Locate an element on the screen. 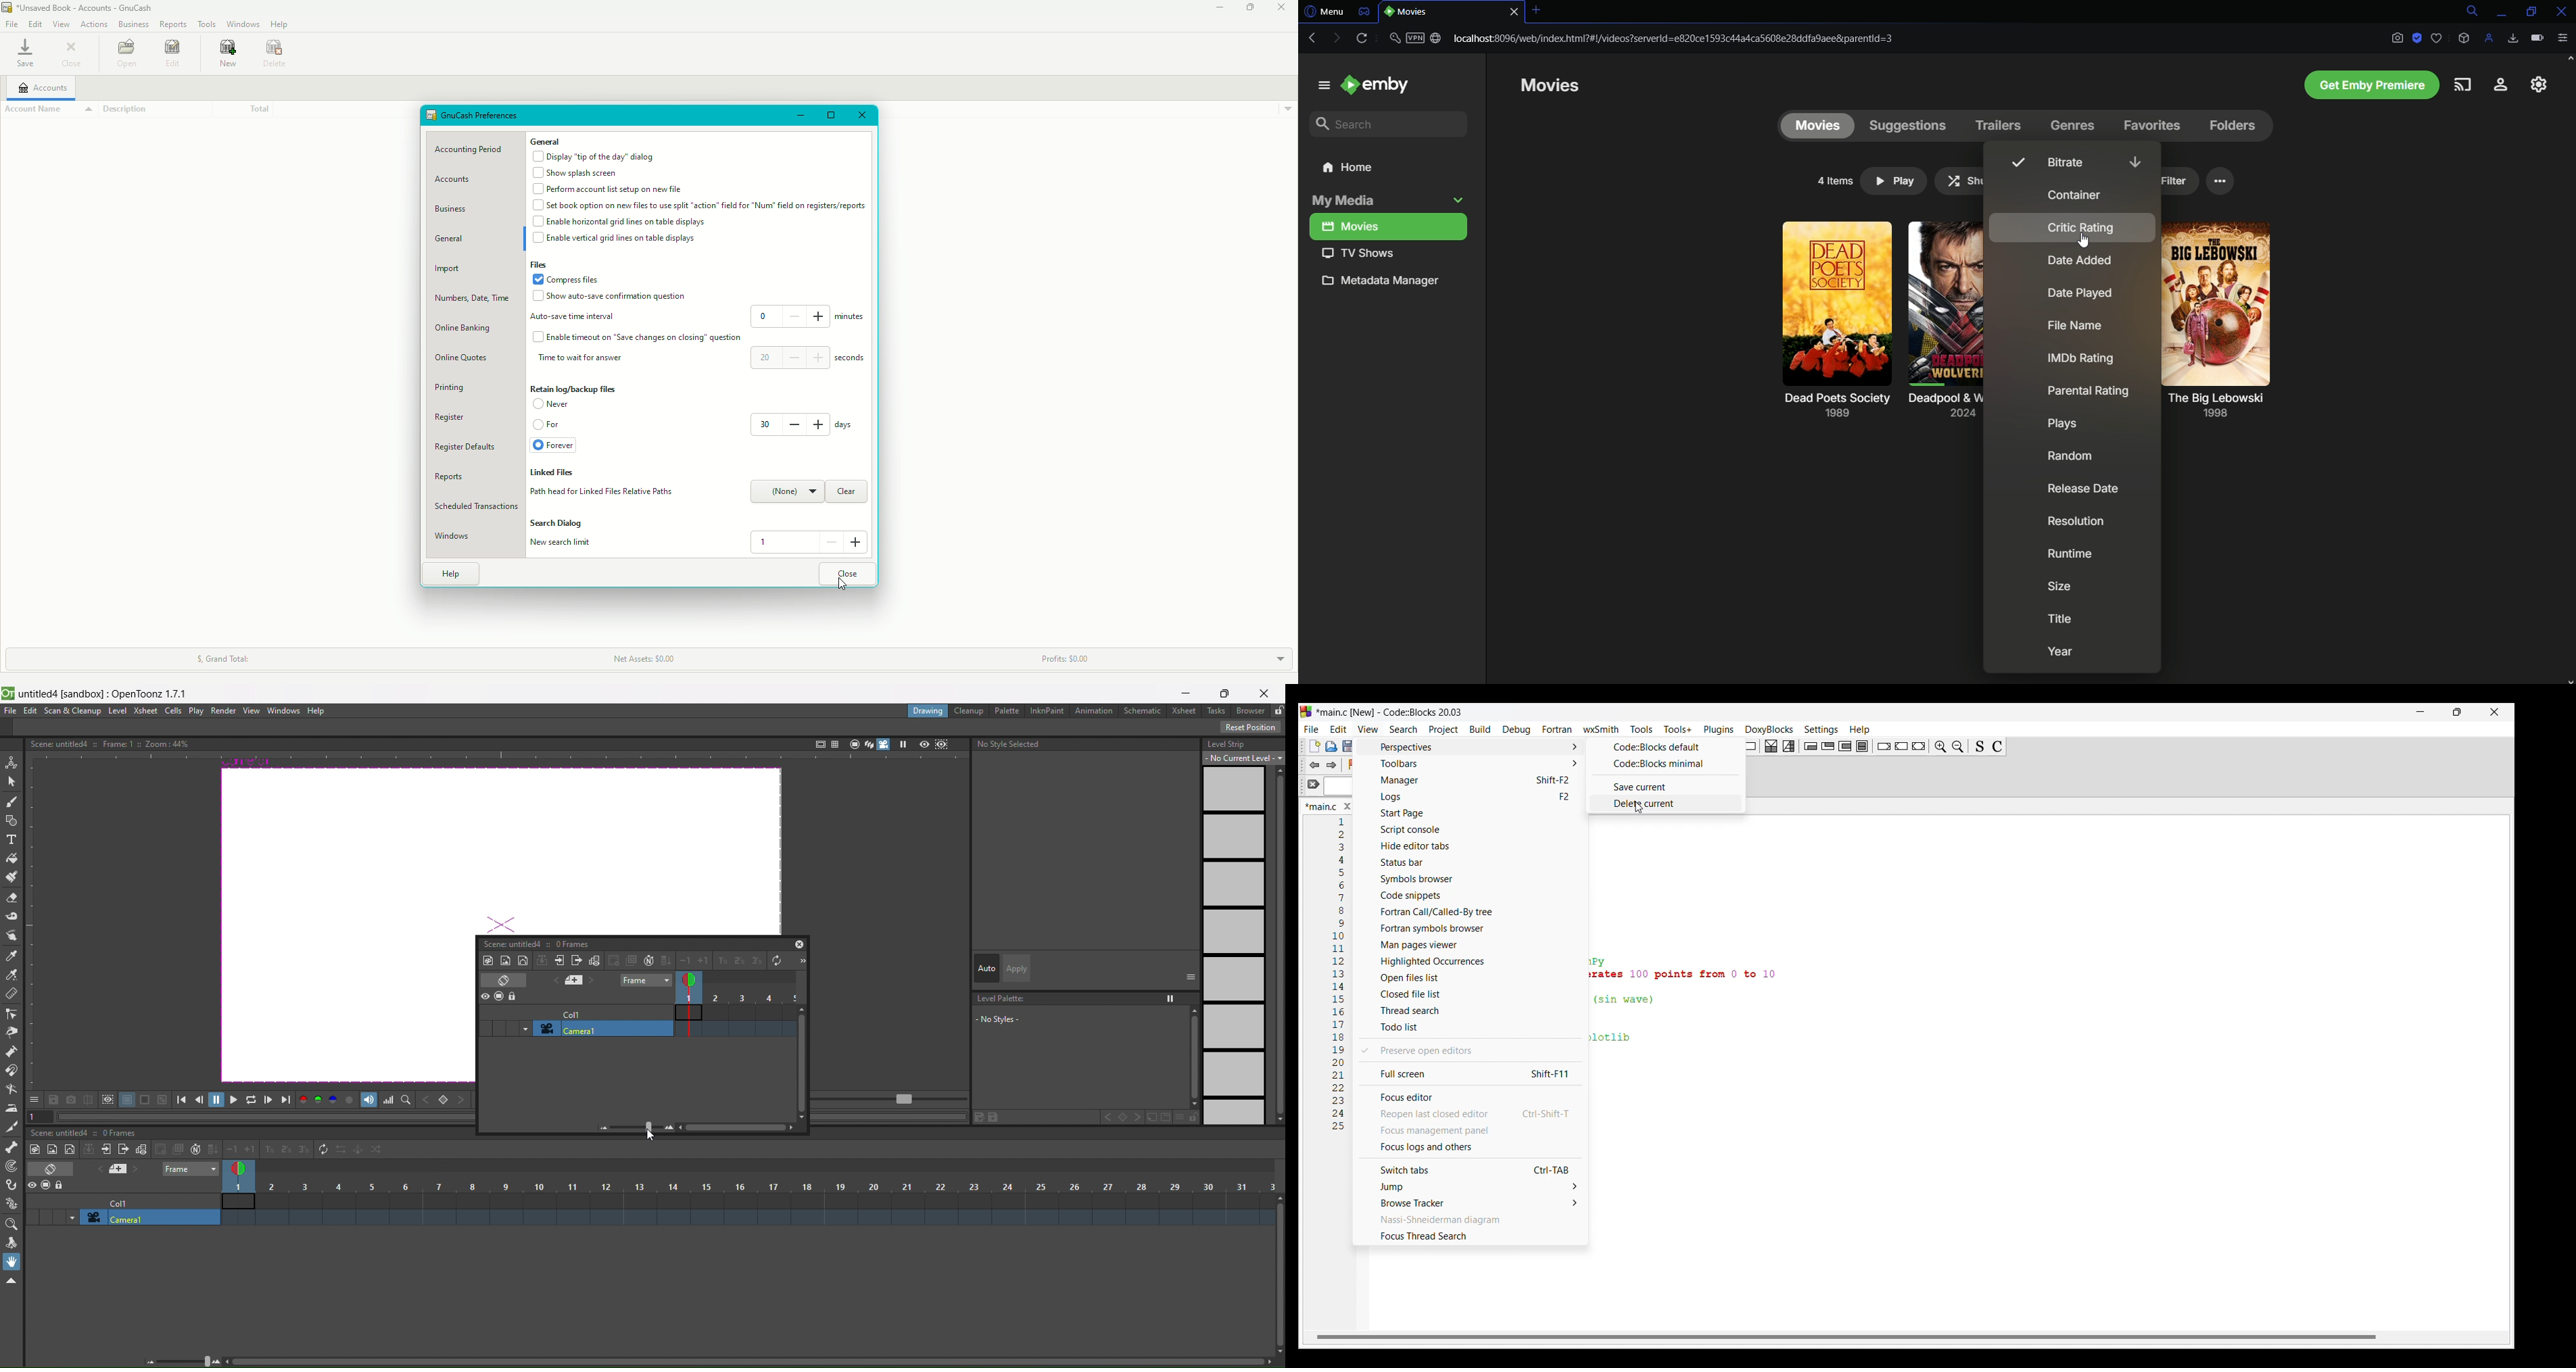 The height and width of the screenshot is (1372, 2576). General is located at coordinates (458, 241).